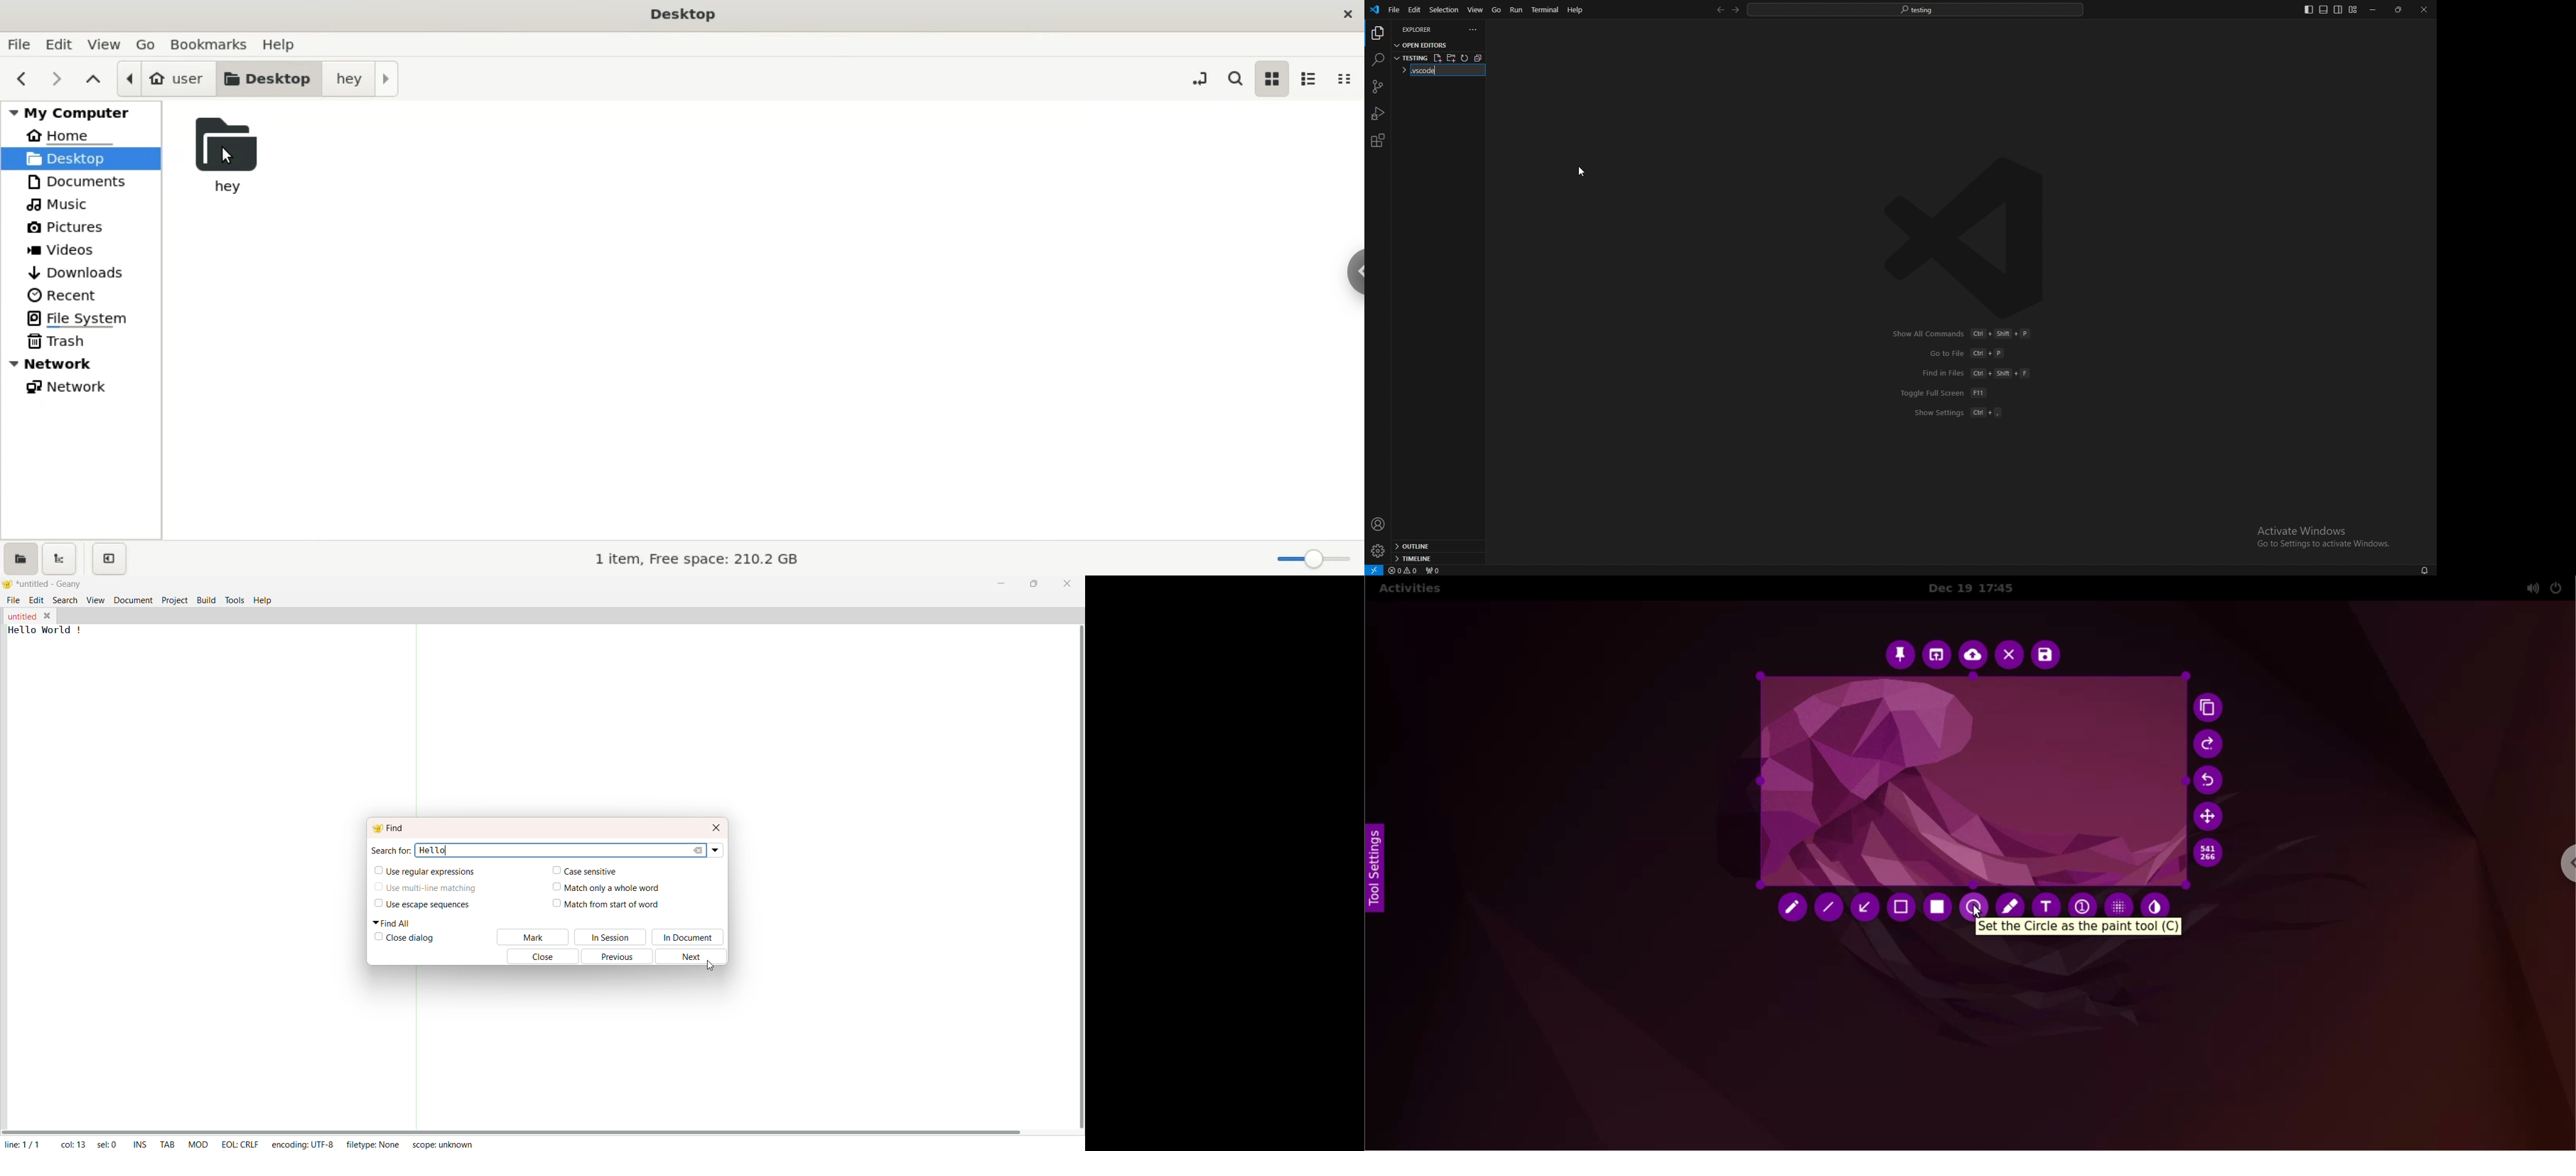 This screenshot has height=1176, width=2576. What do you see at coordinates (1071, 871) in the screenshot?
I see `Vertical Horizontal Bar` at bounding box center [1071, 871].